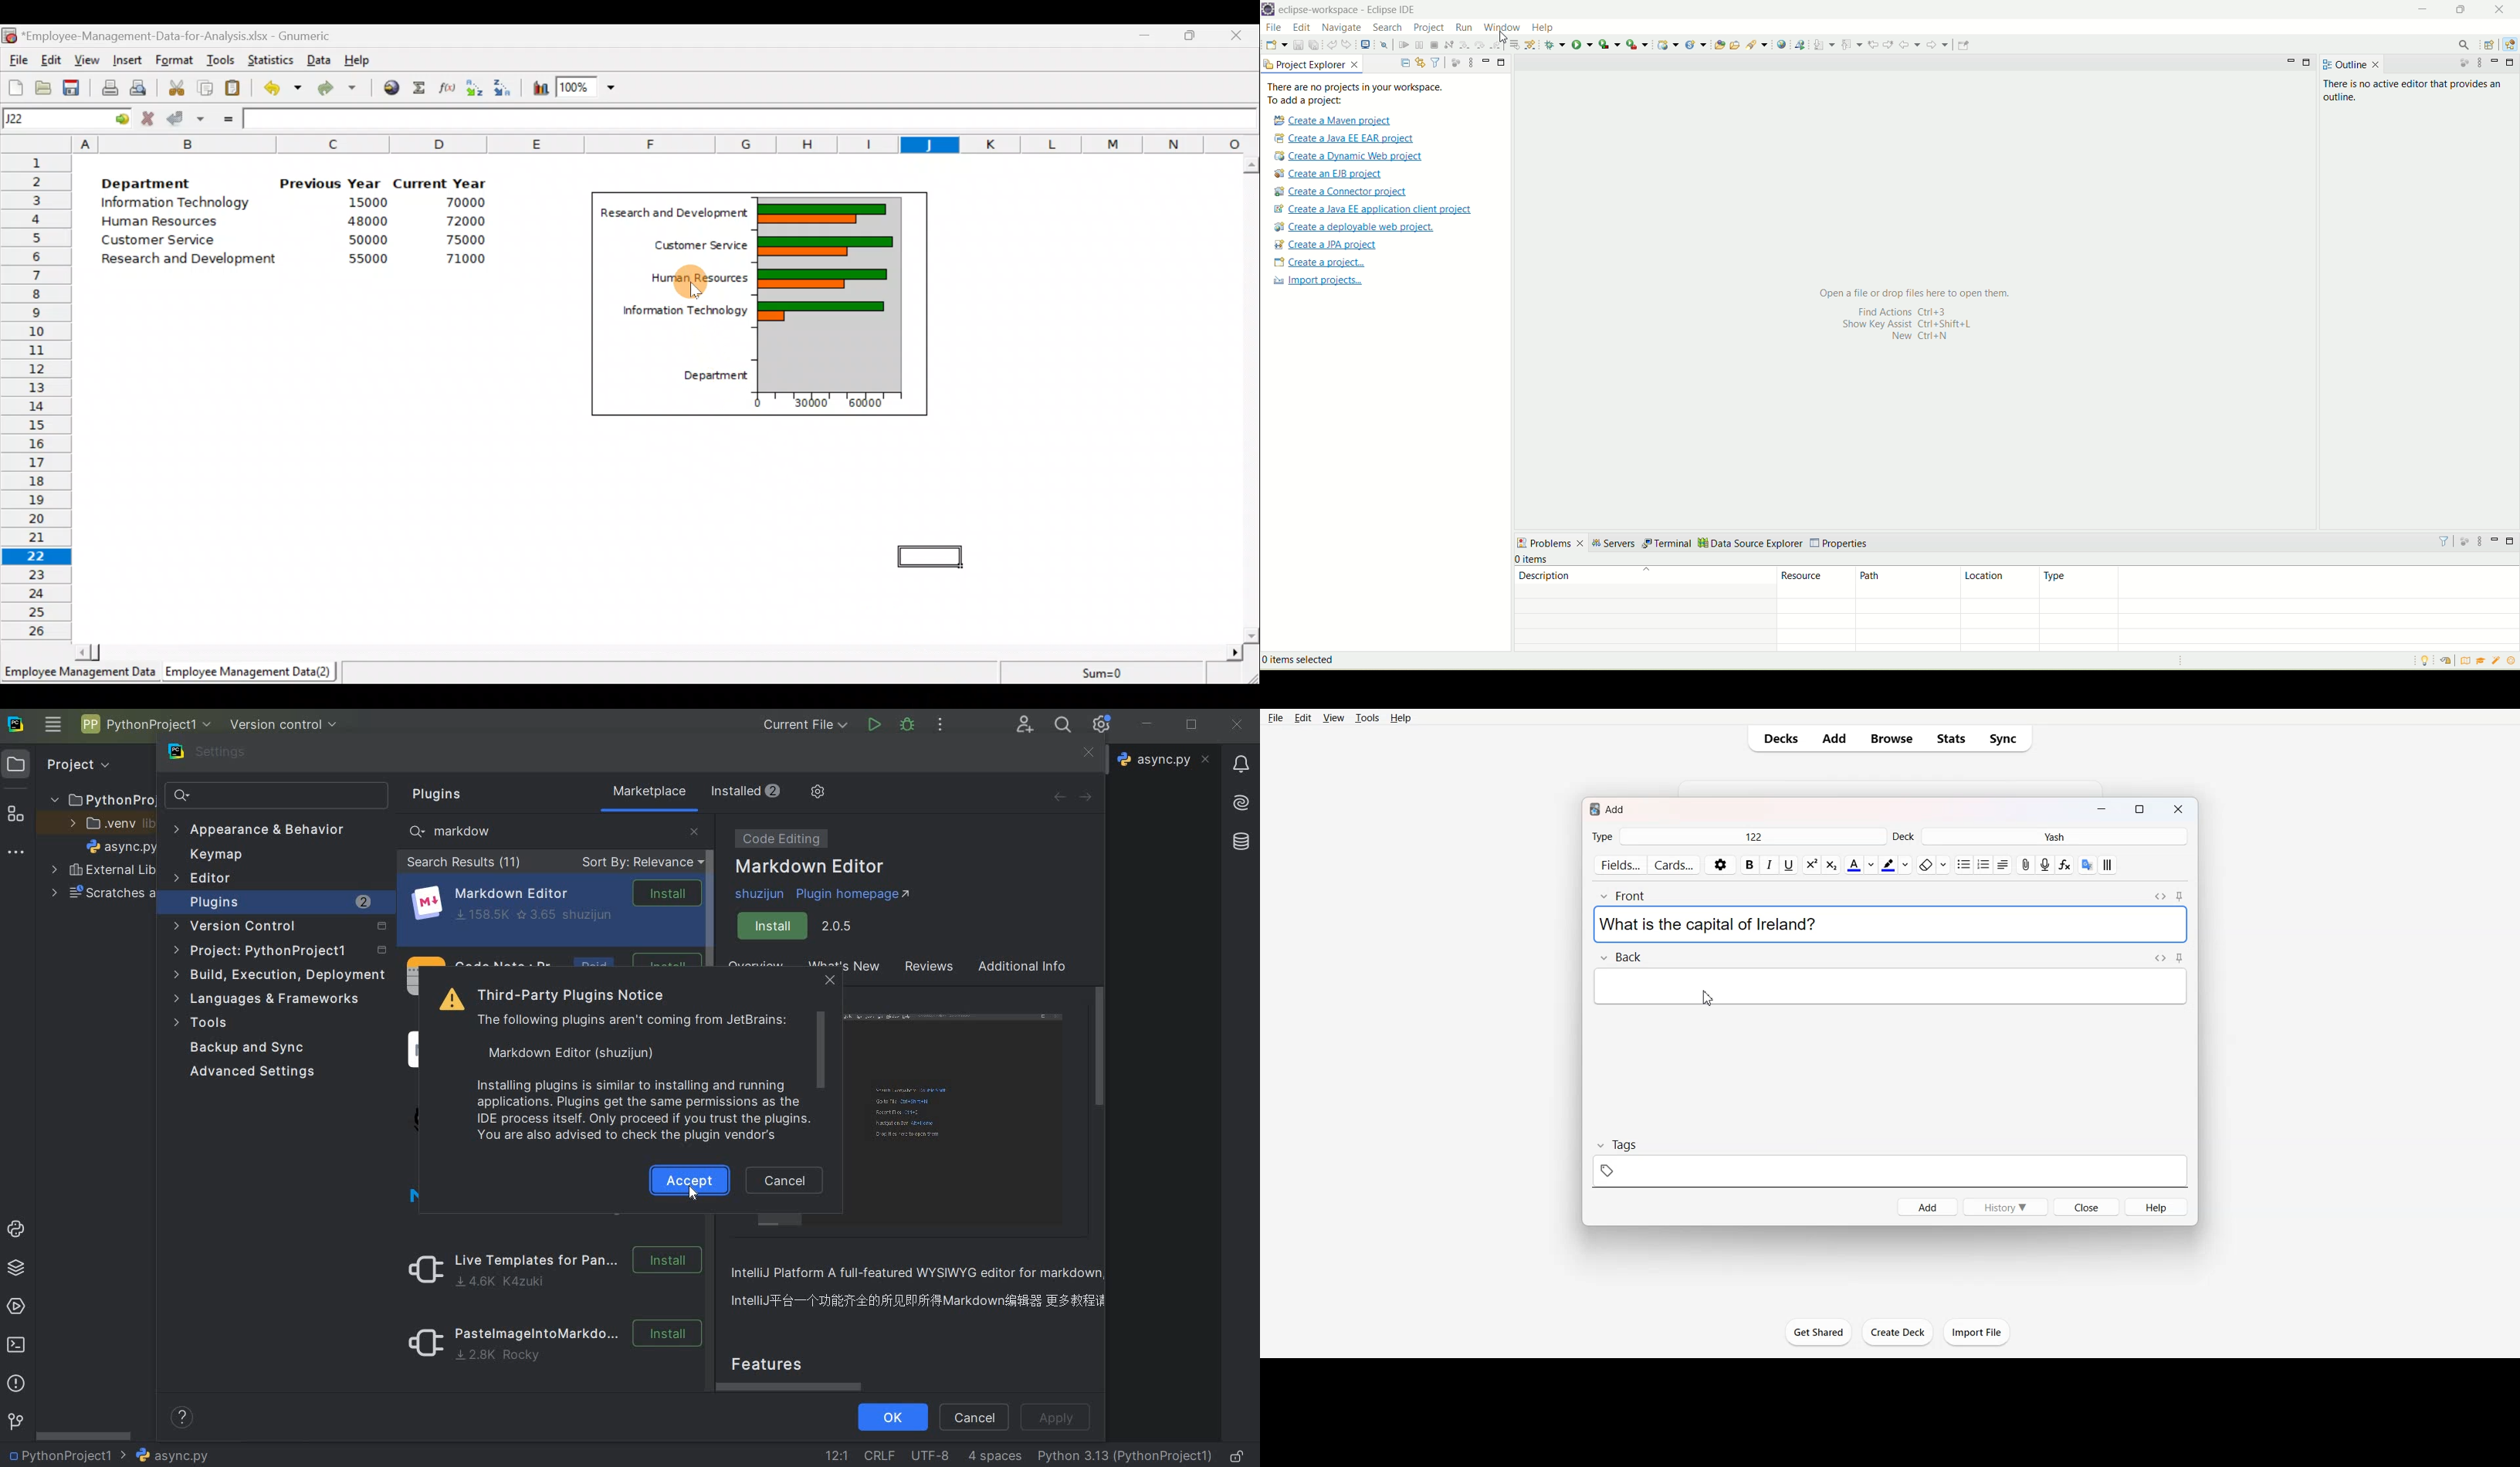 The width and height of the screenshot is (2520, 1484). What do you see at coordinates (909, 727) in the screenshot?
I see `debug` at bounding box center [909, 727].